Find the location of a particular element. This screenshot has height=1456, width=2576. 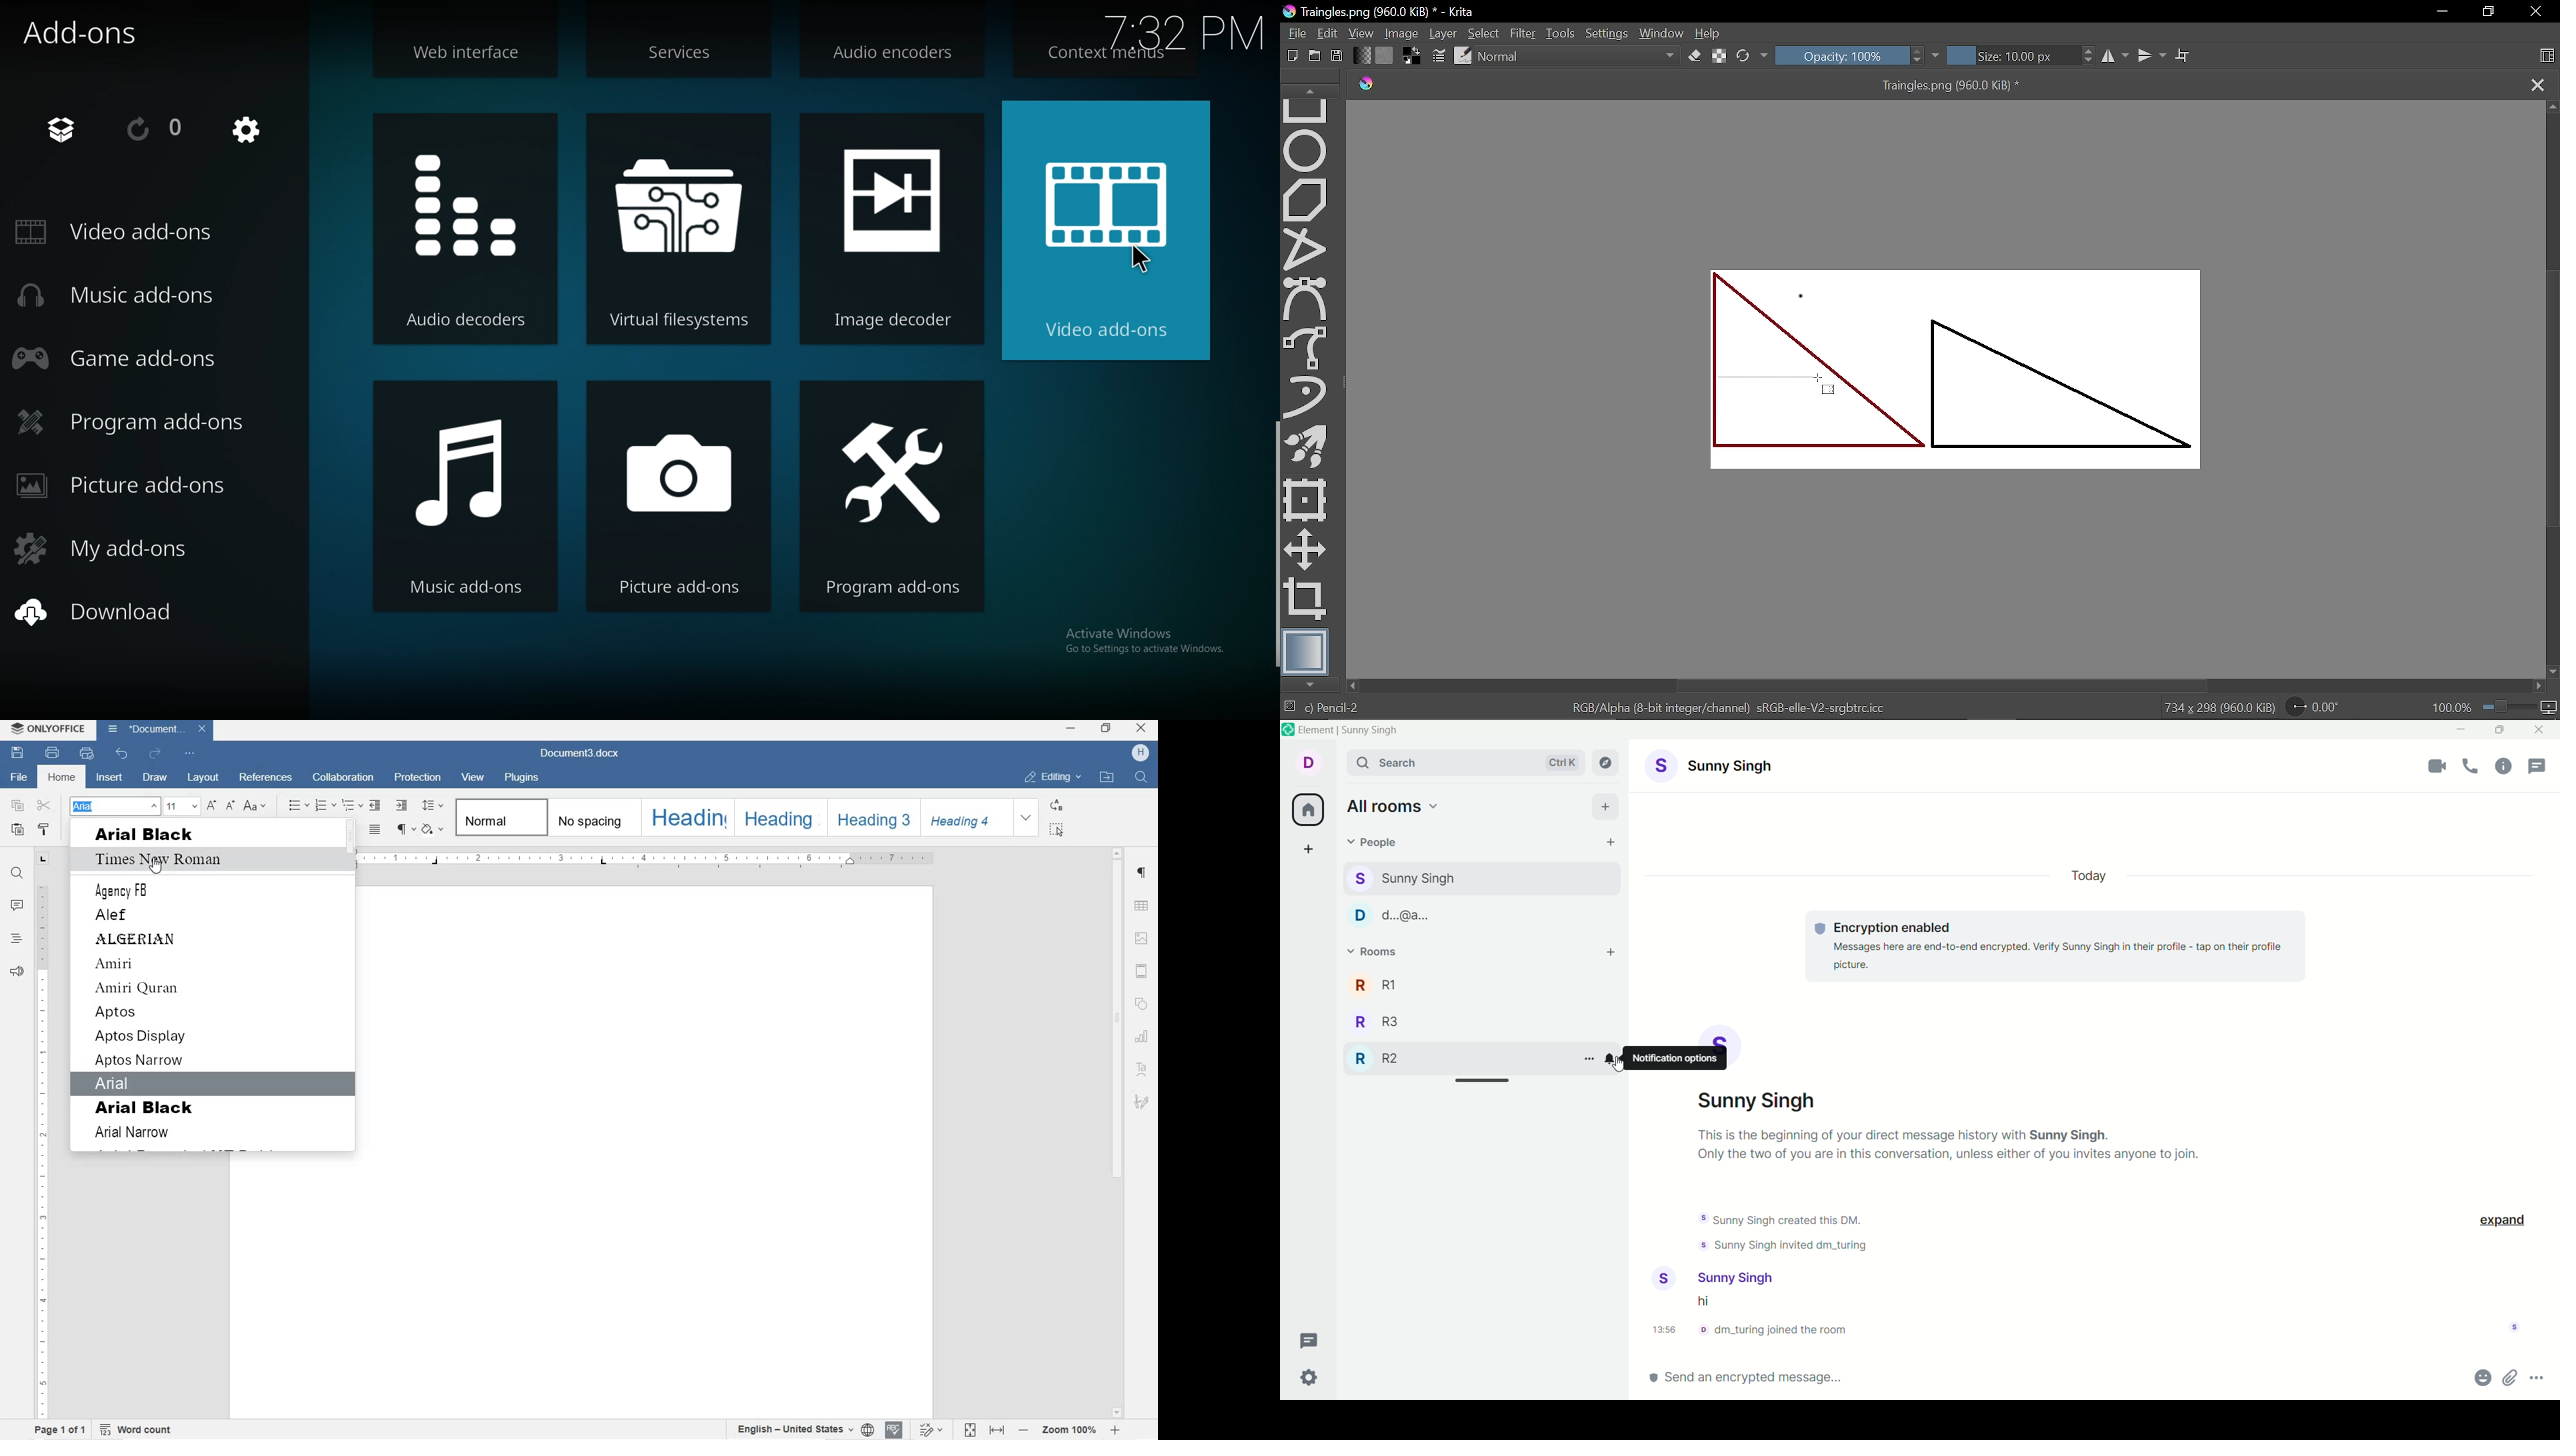

Two triangles is located at coordinates (1971, 366).